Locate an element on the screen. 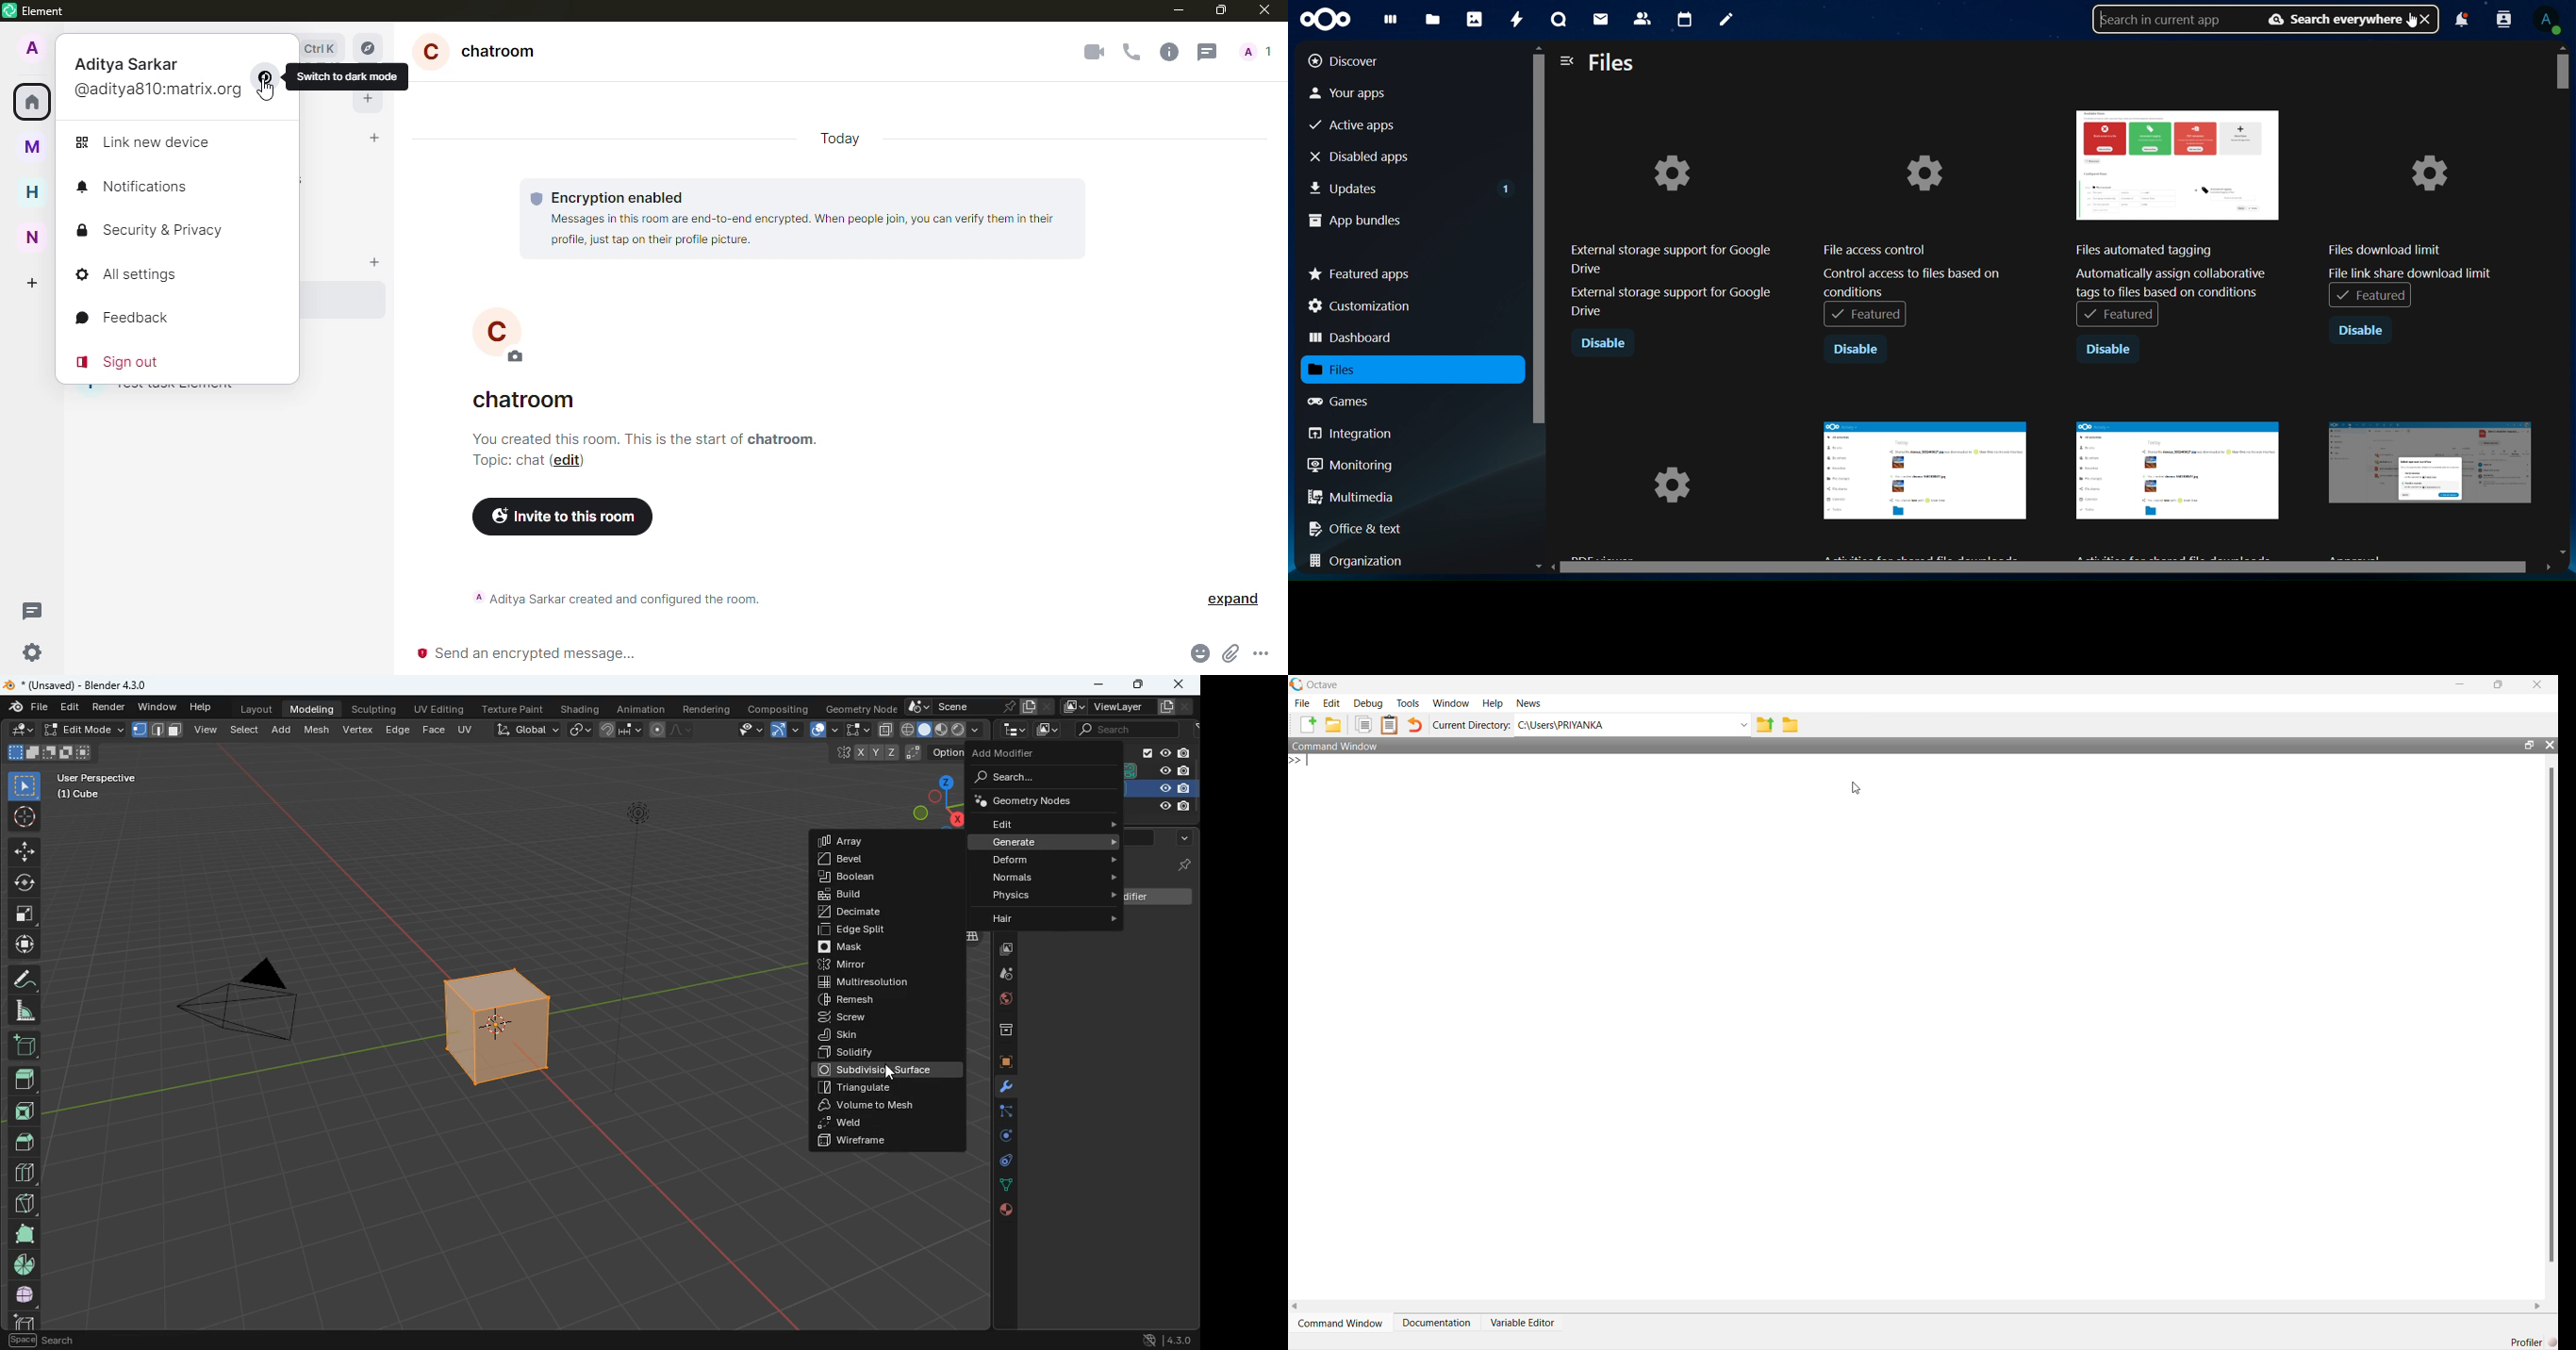  add file is located at coordinates (1309, 725).